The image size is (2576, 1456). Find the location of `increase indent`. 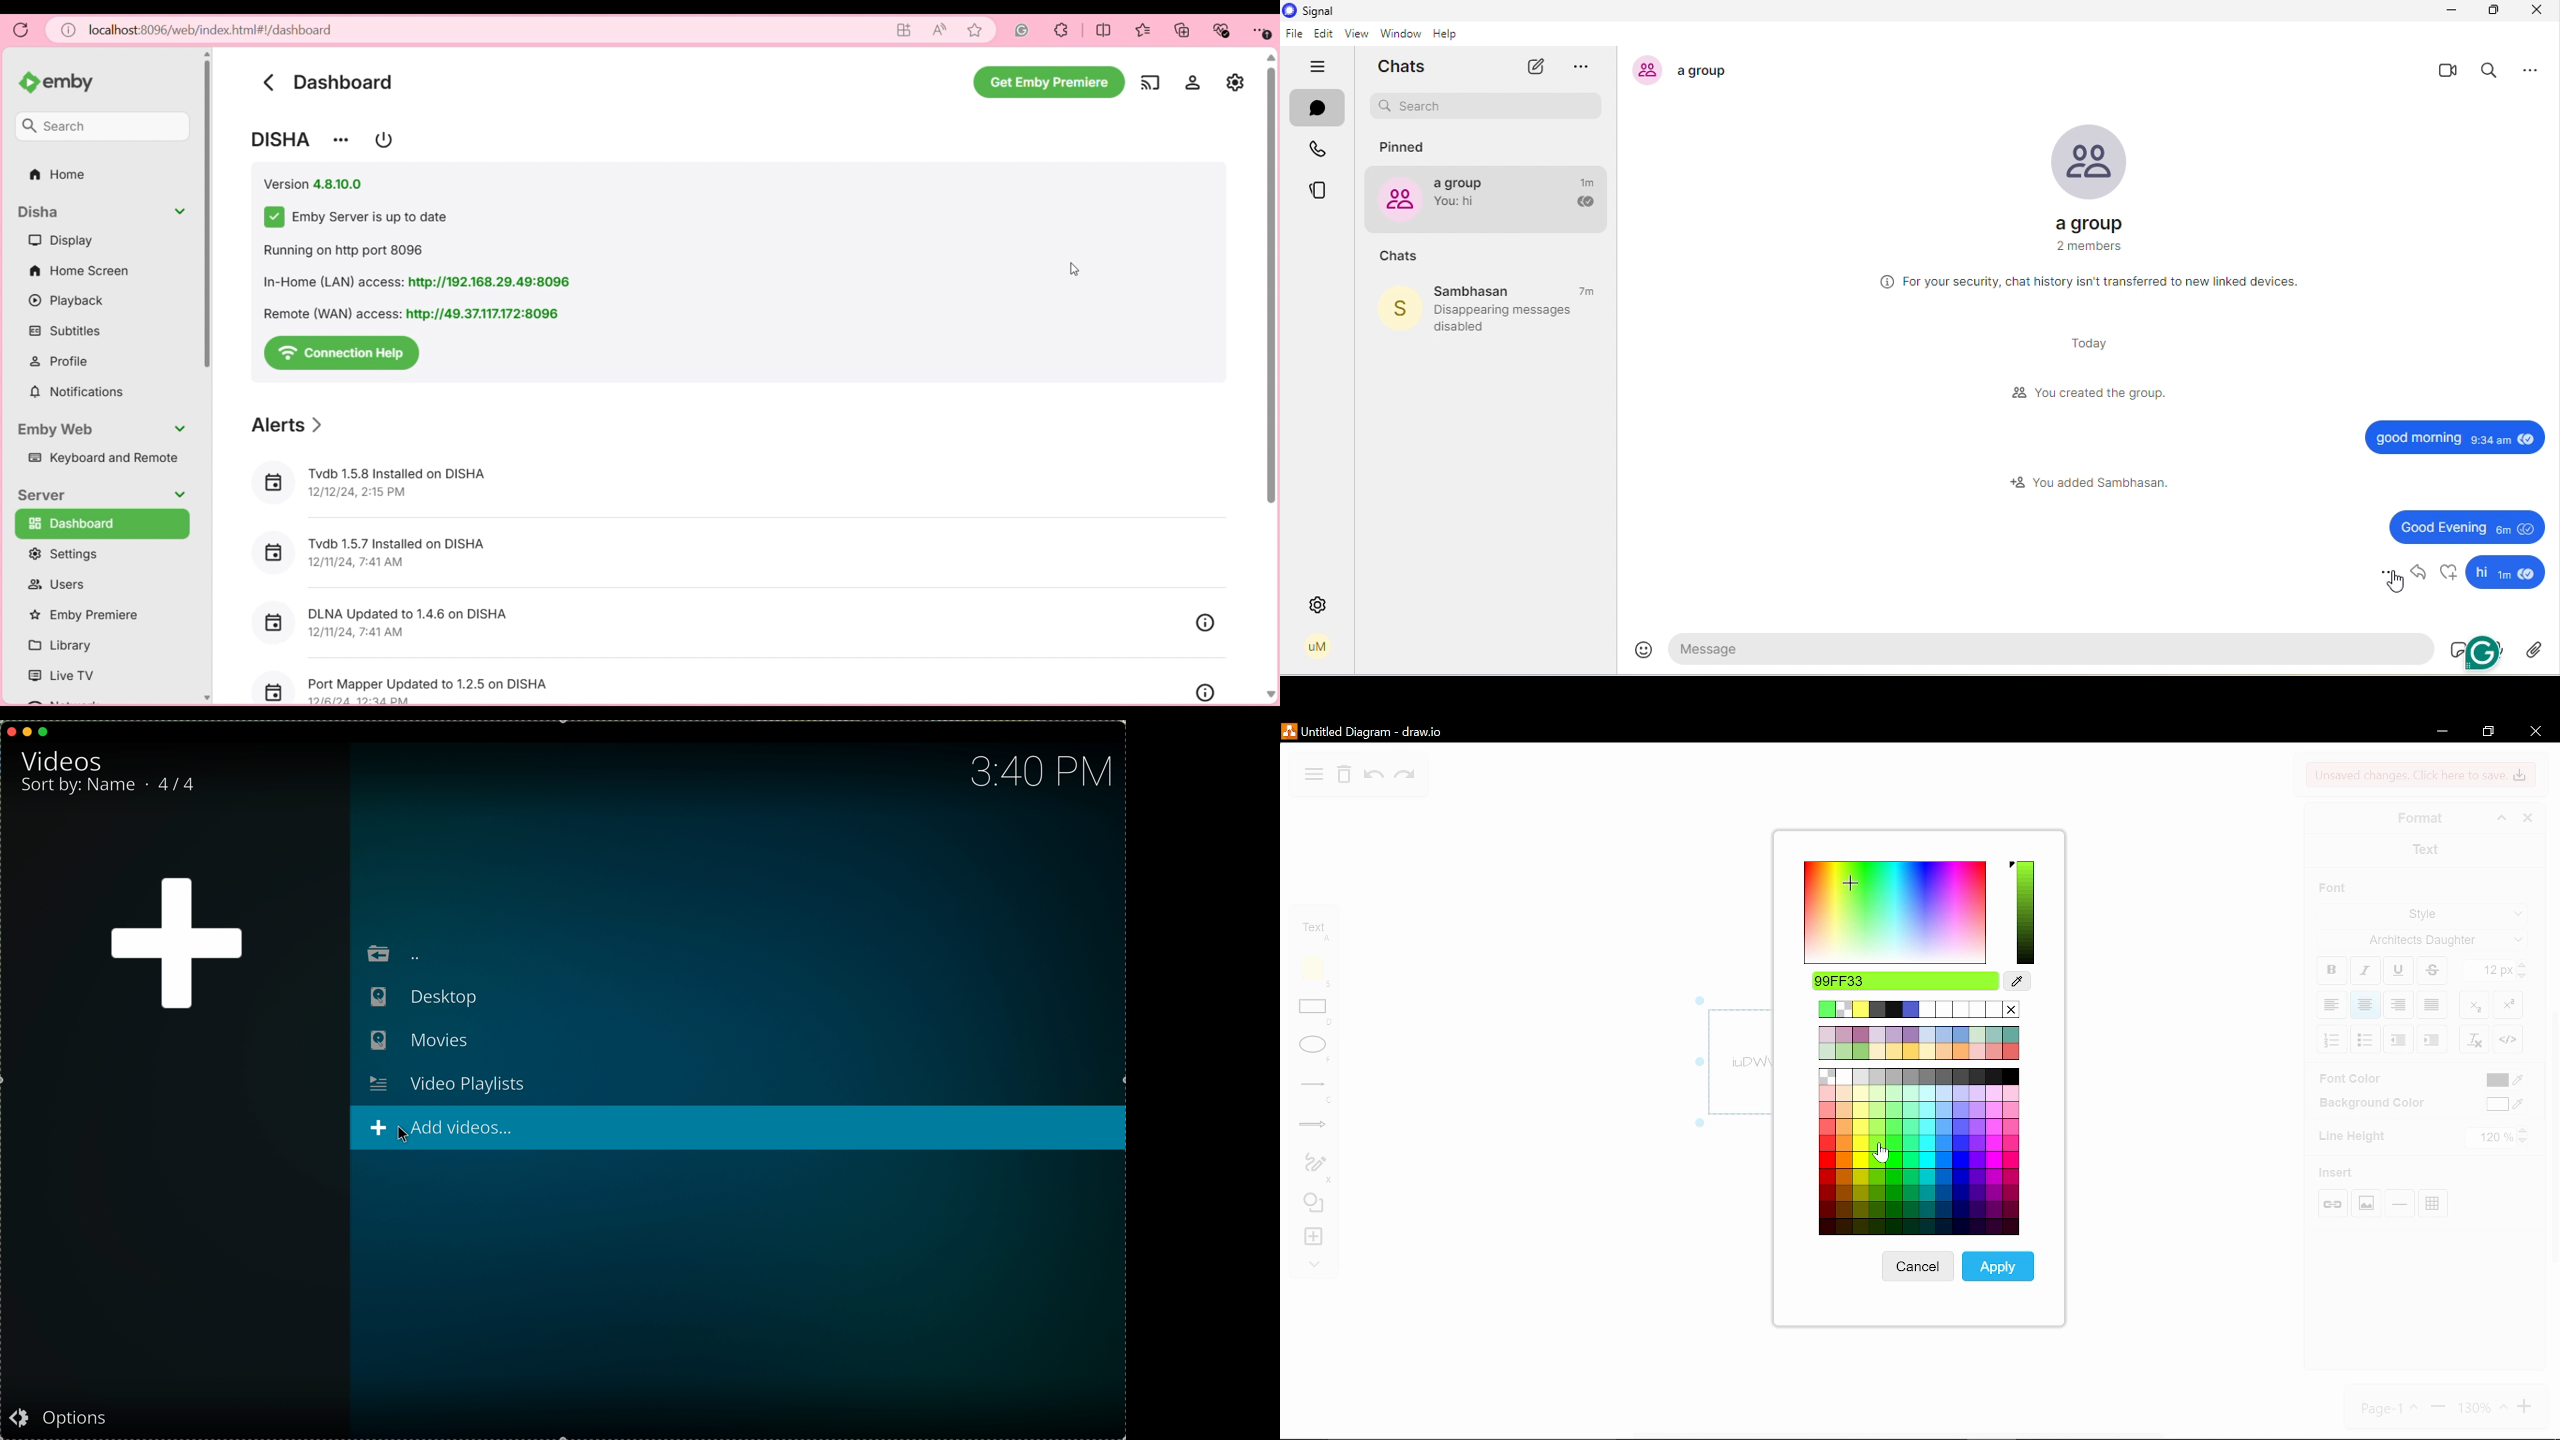

increase indent is located at coordinates (2399, 1040).